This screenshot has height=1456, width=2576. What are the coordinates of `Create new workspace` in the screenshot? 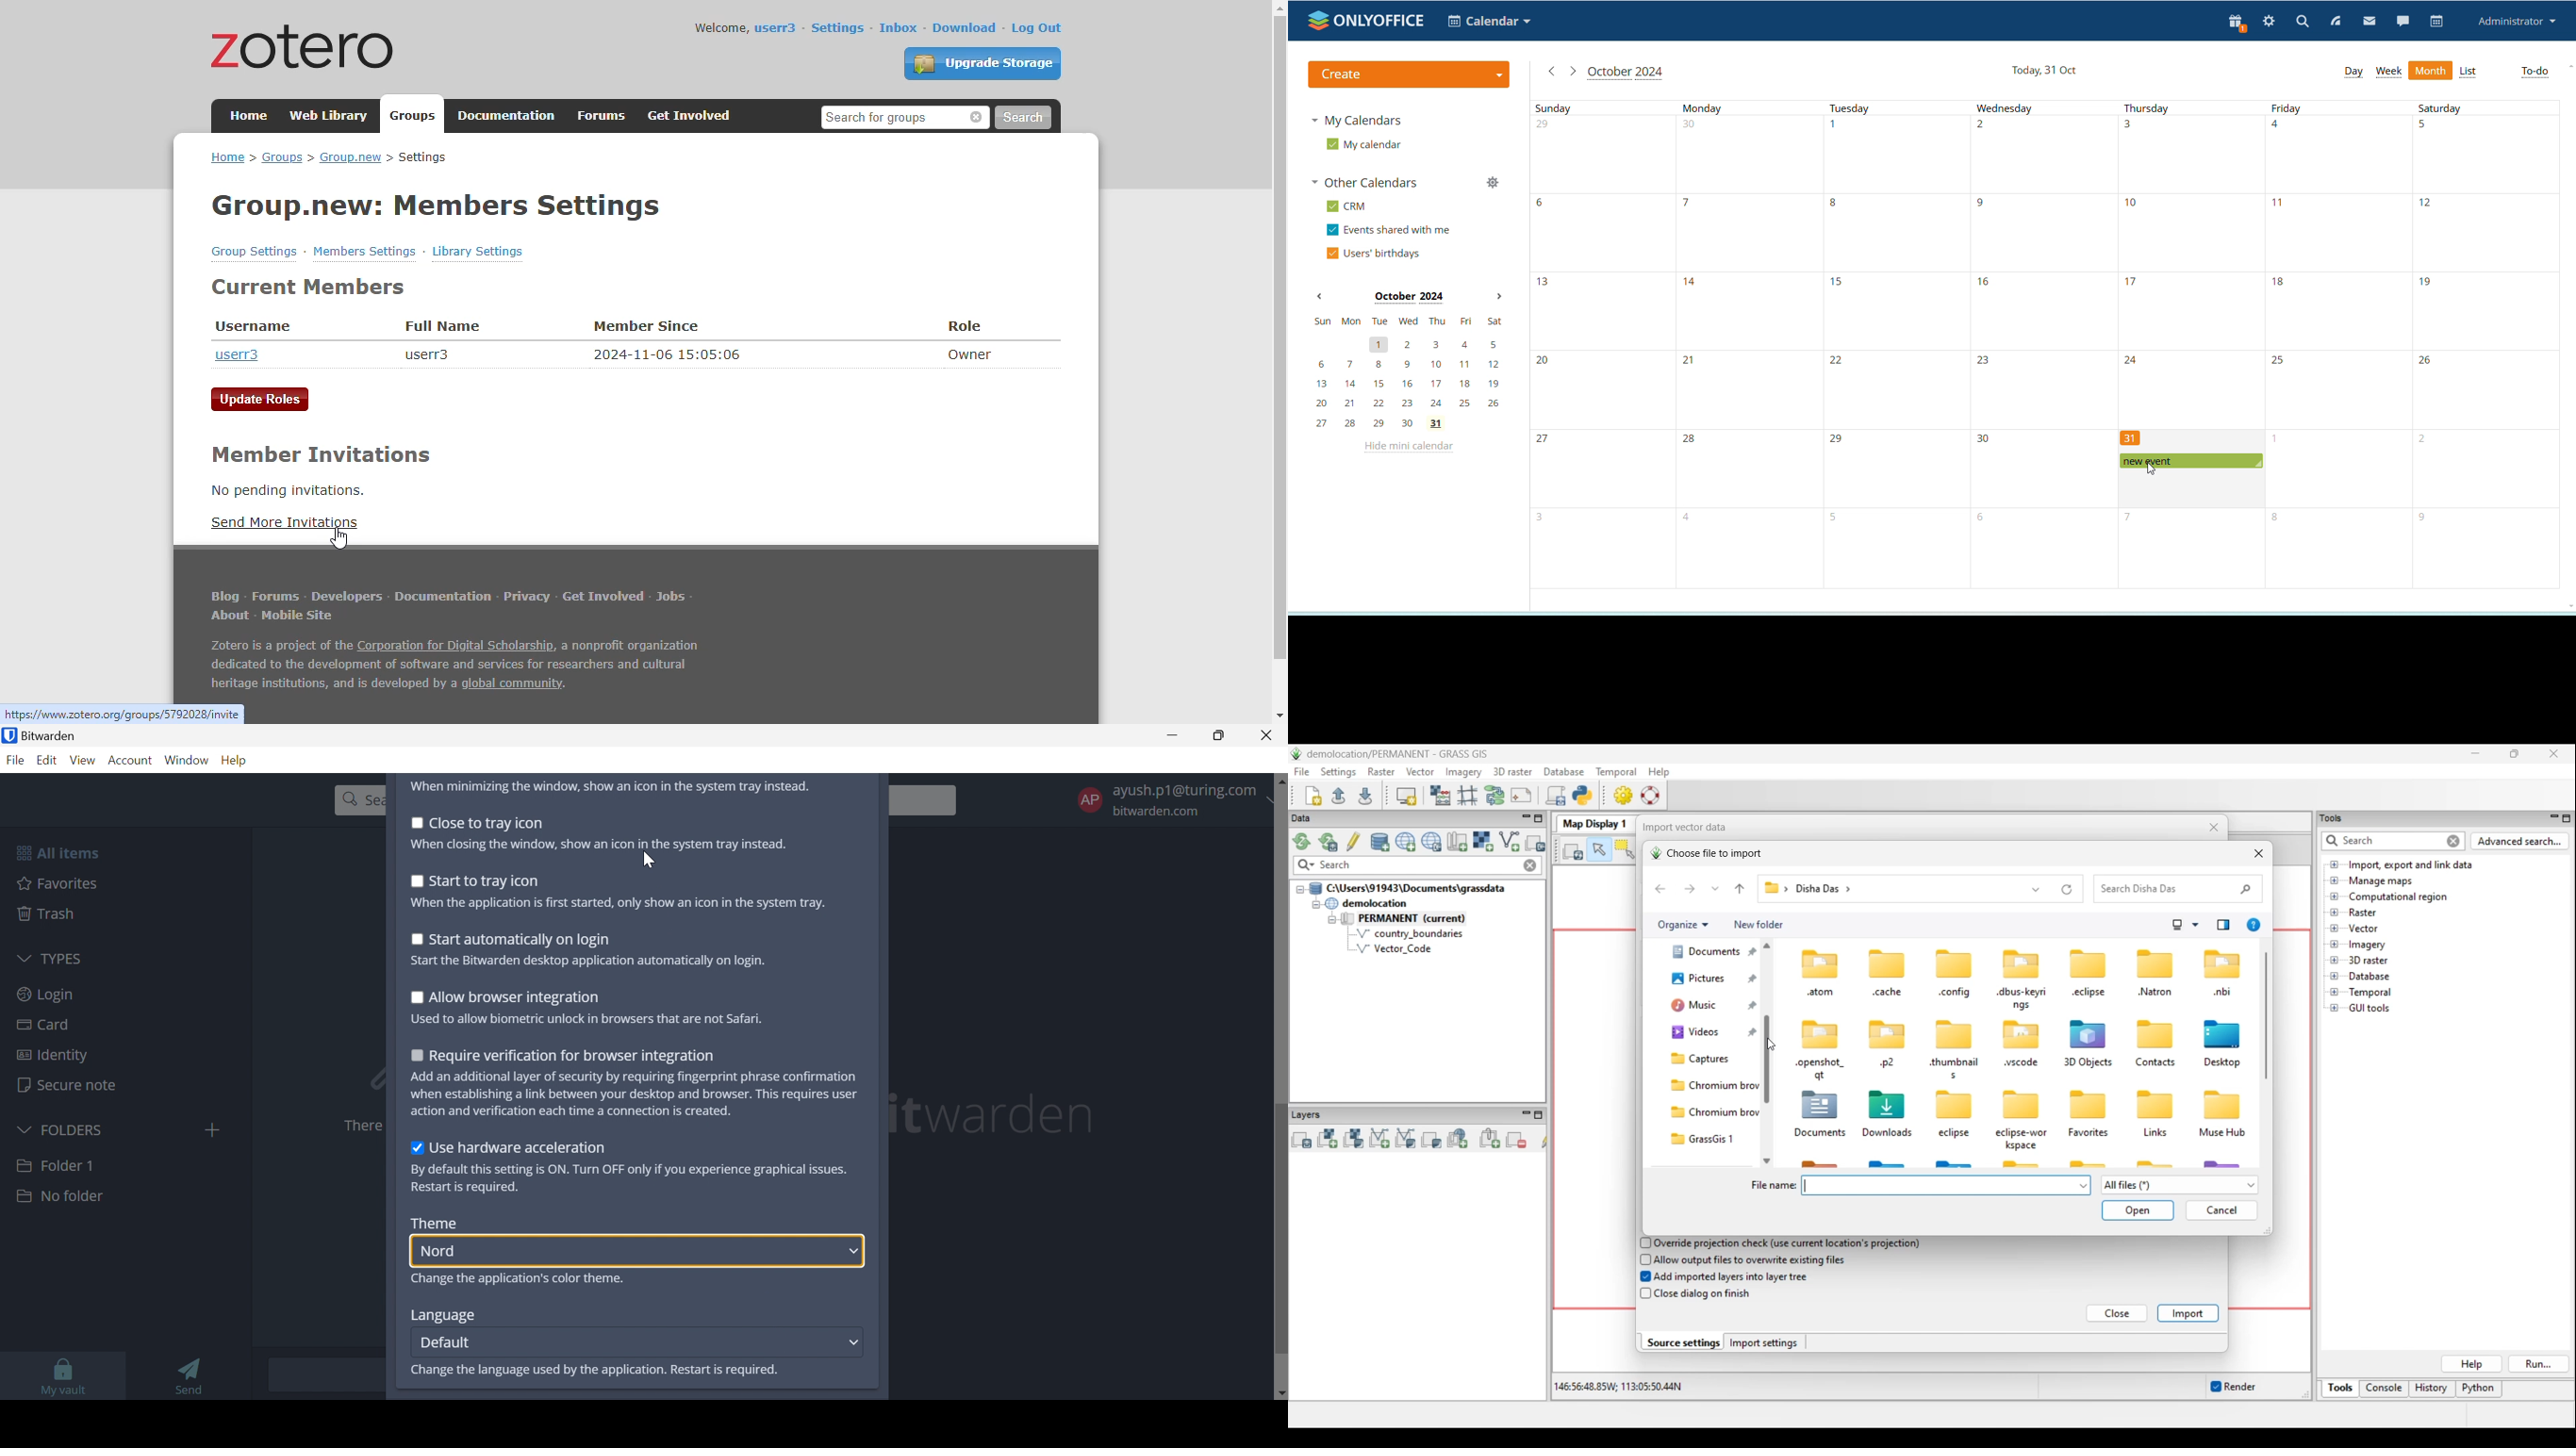 It's located at (1314, 796).